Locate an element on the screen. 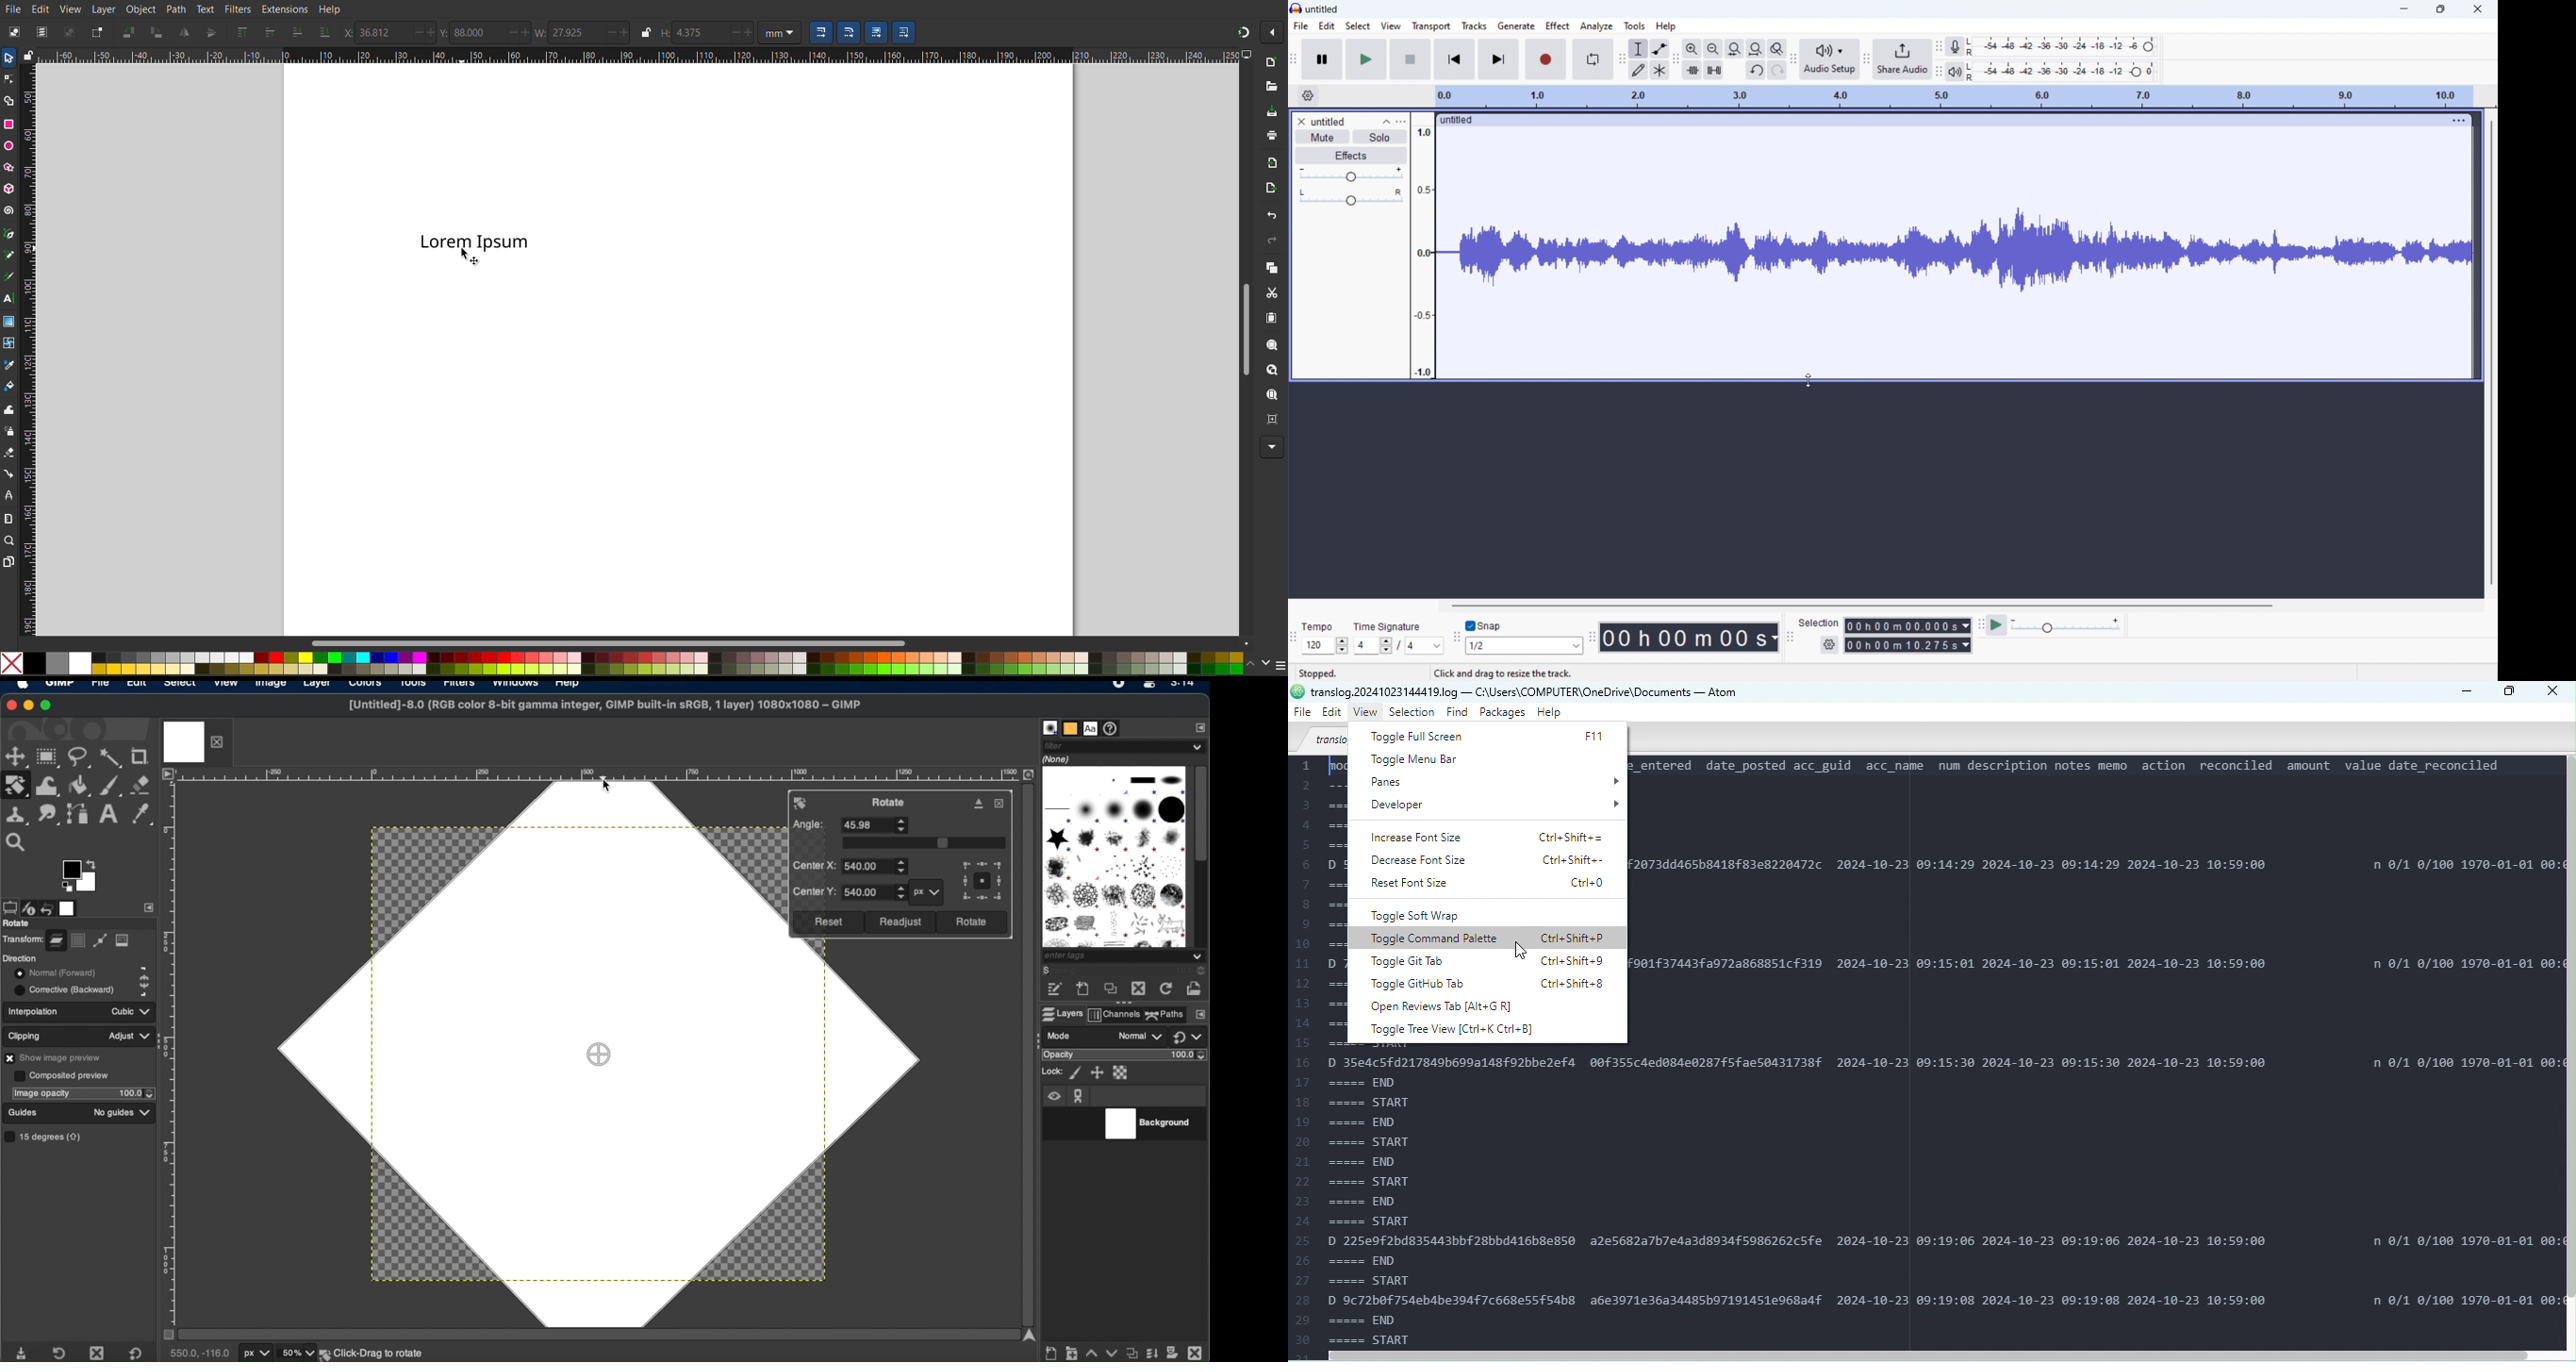 This screenshot has width=2576, height=1372. duplicate this brush is located at coordinates (1109, 990).